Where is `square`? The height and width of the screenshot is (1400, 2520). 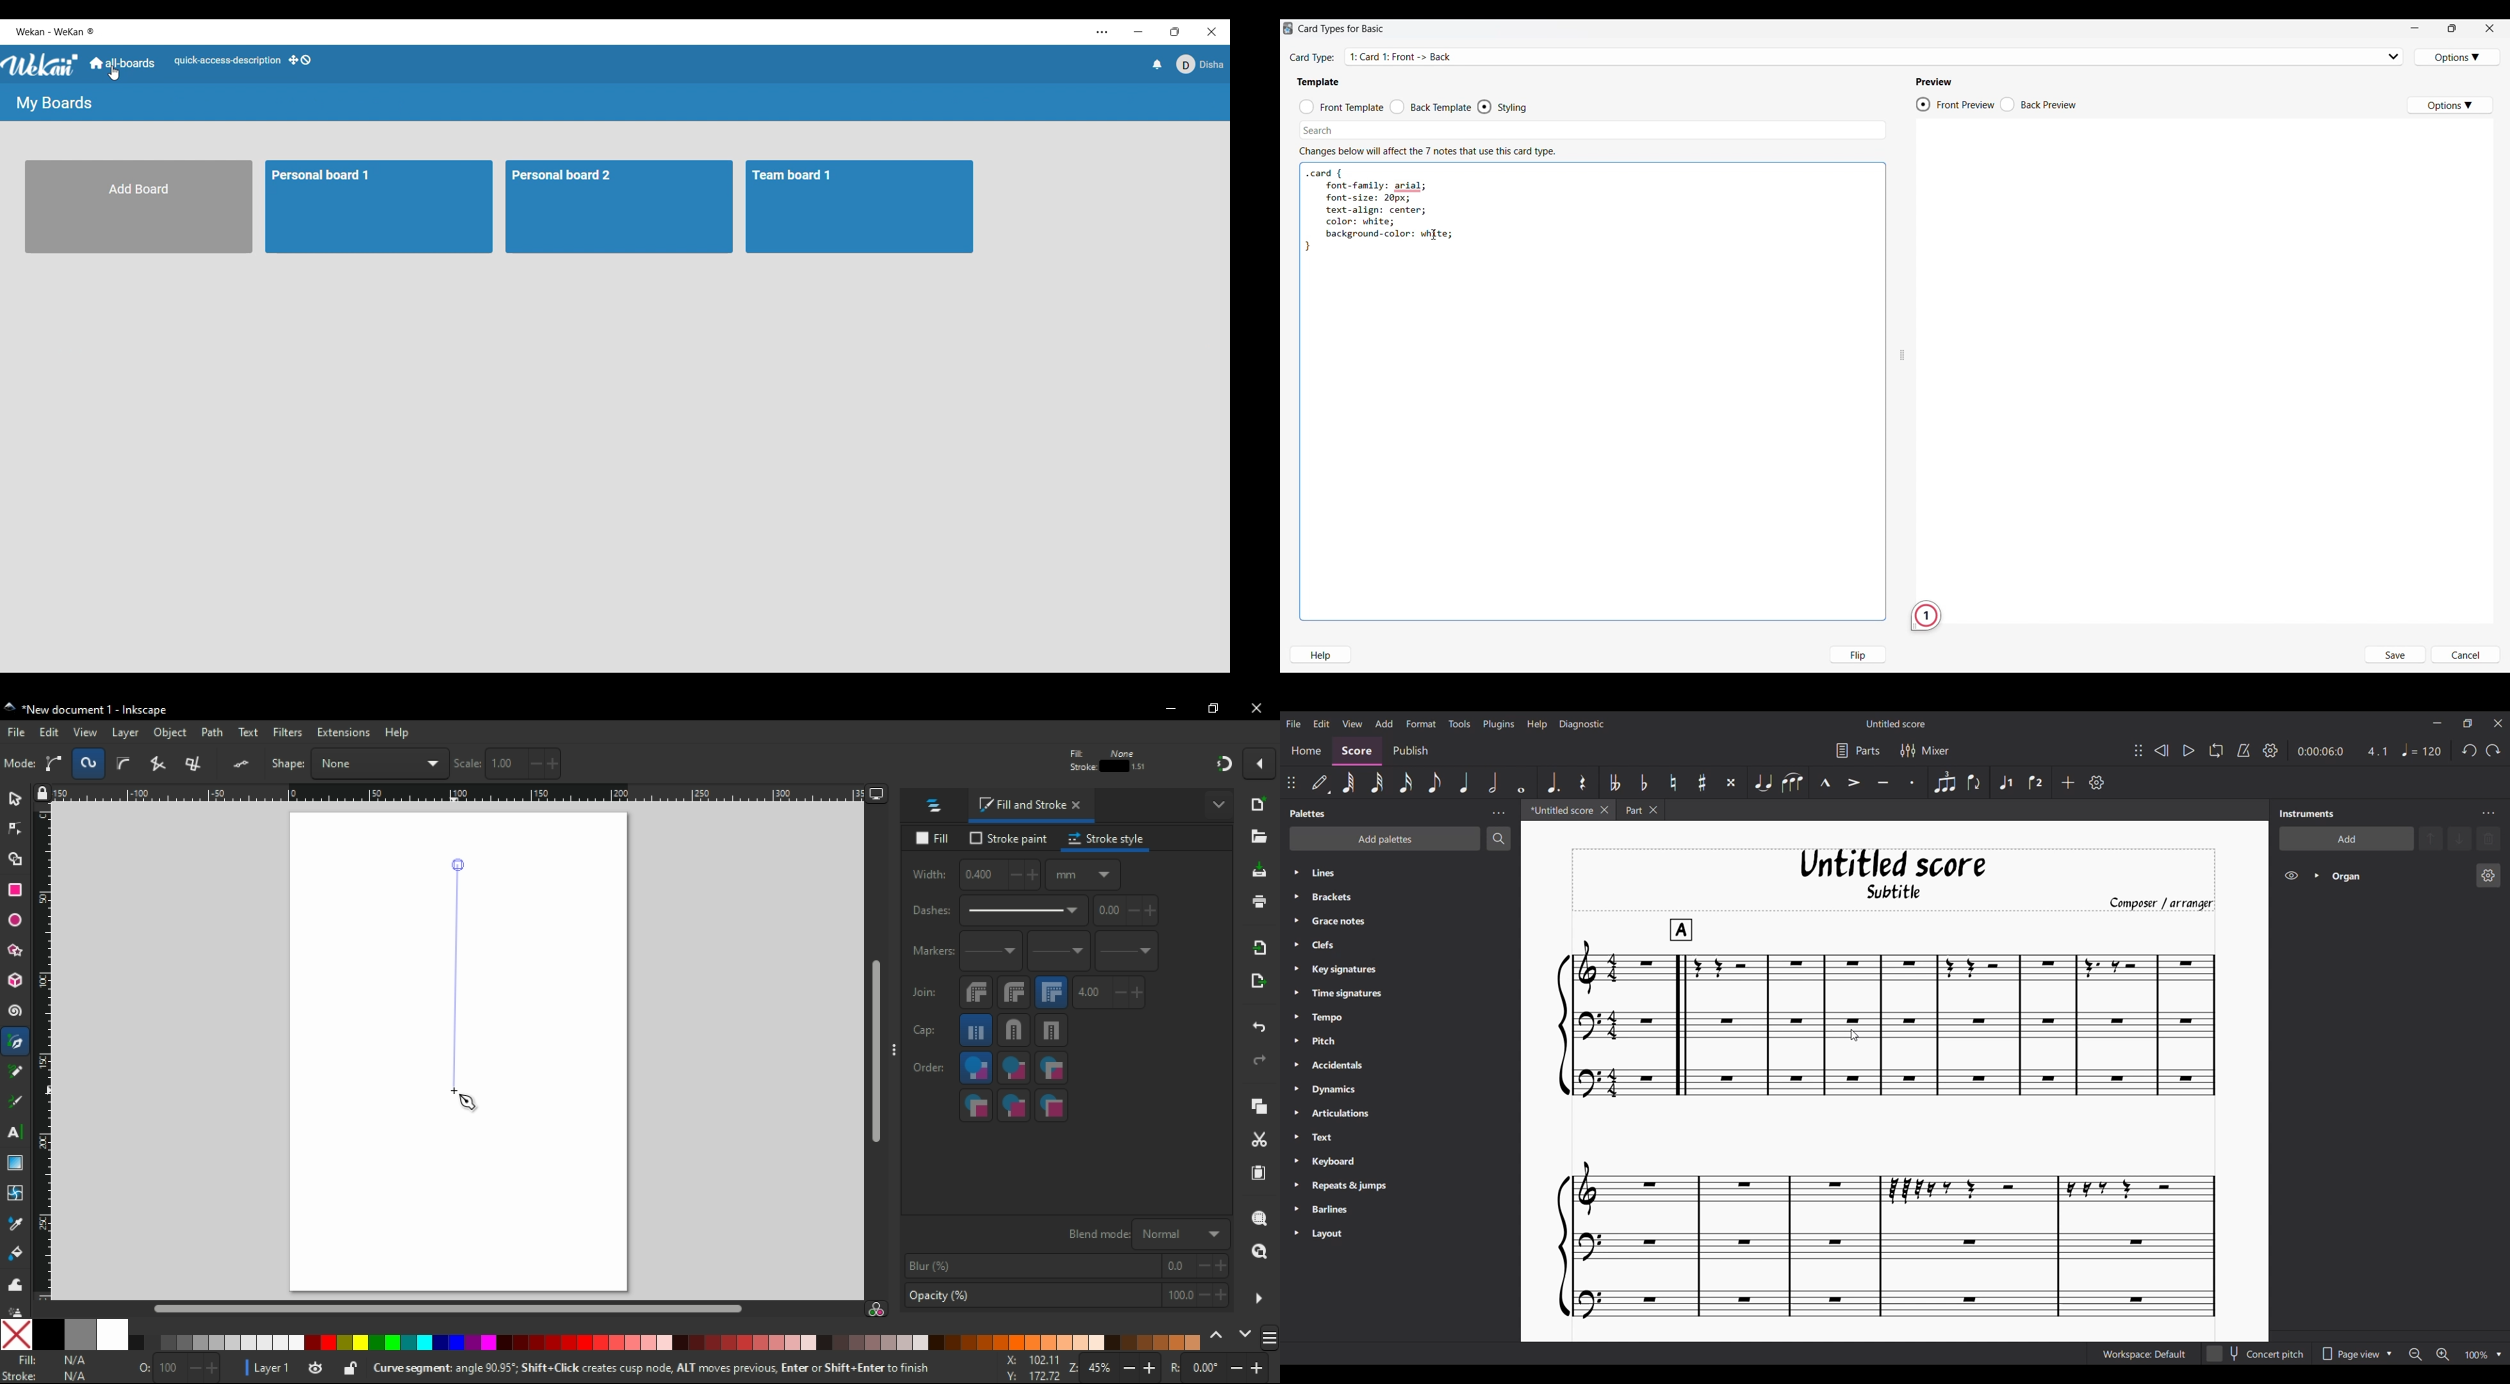 square is located at coordinates (1052, 1030).